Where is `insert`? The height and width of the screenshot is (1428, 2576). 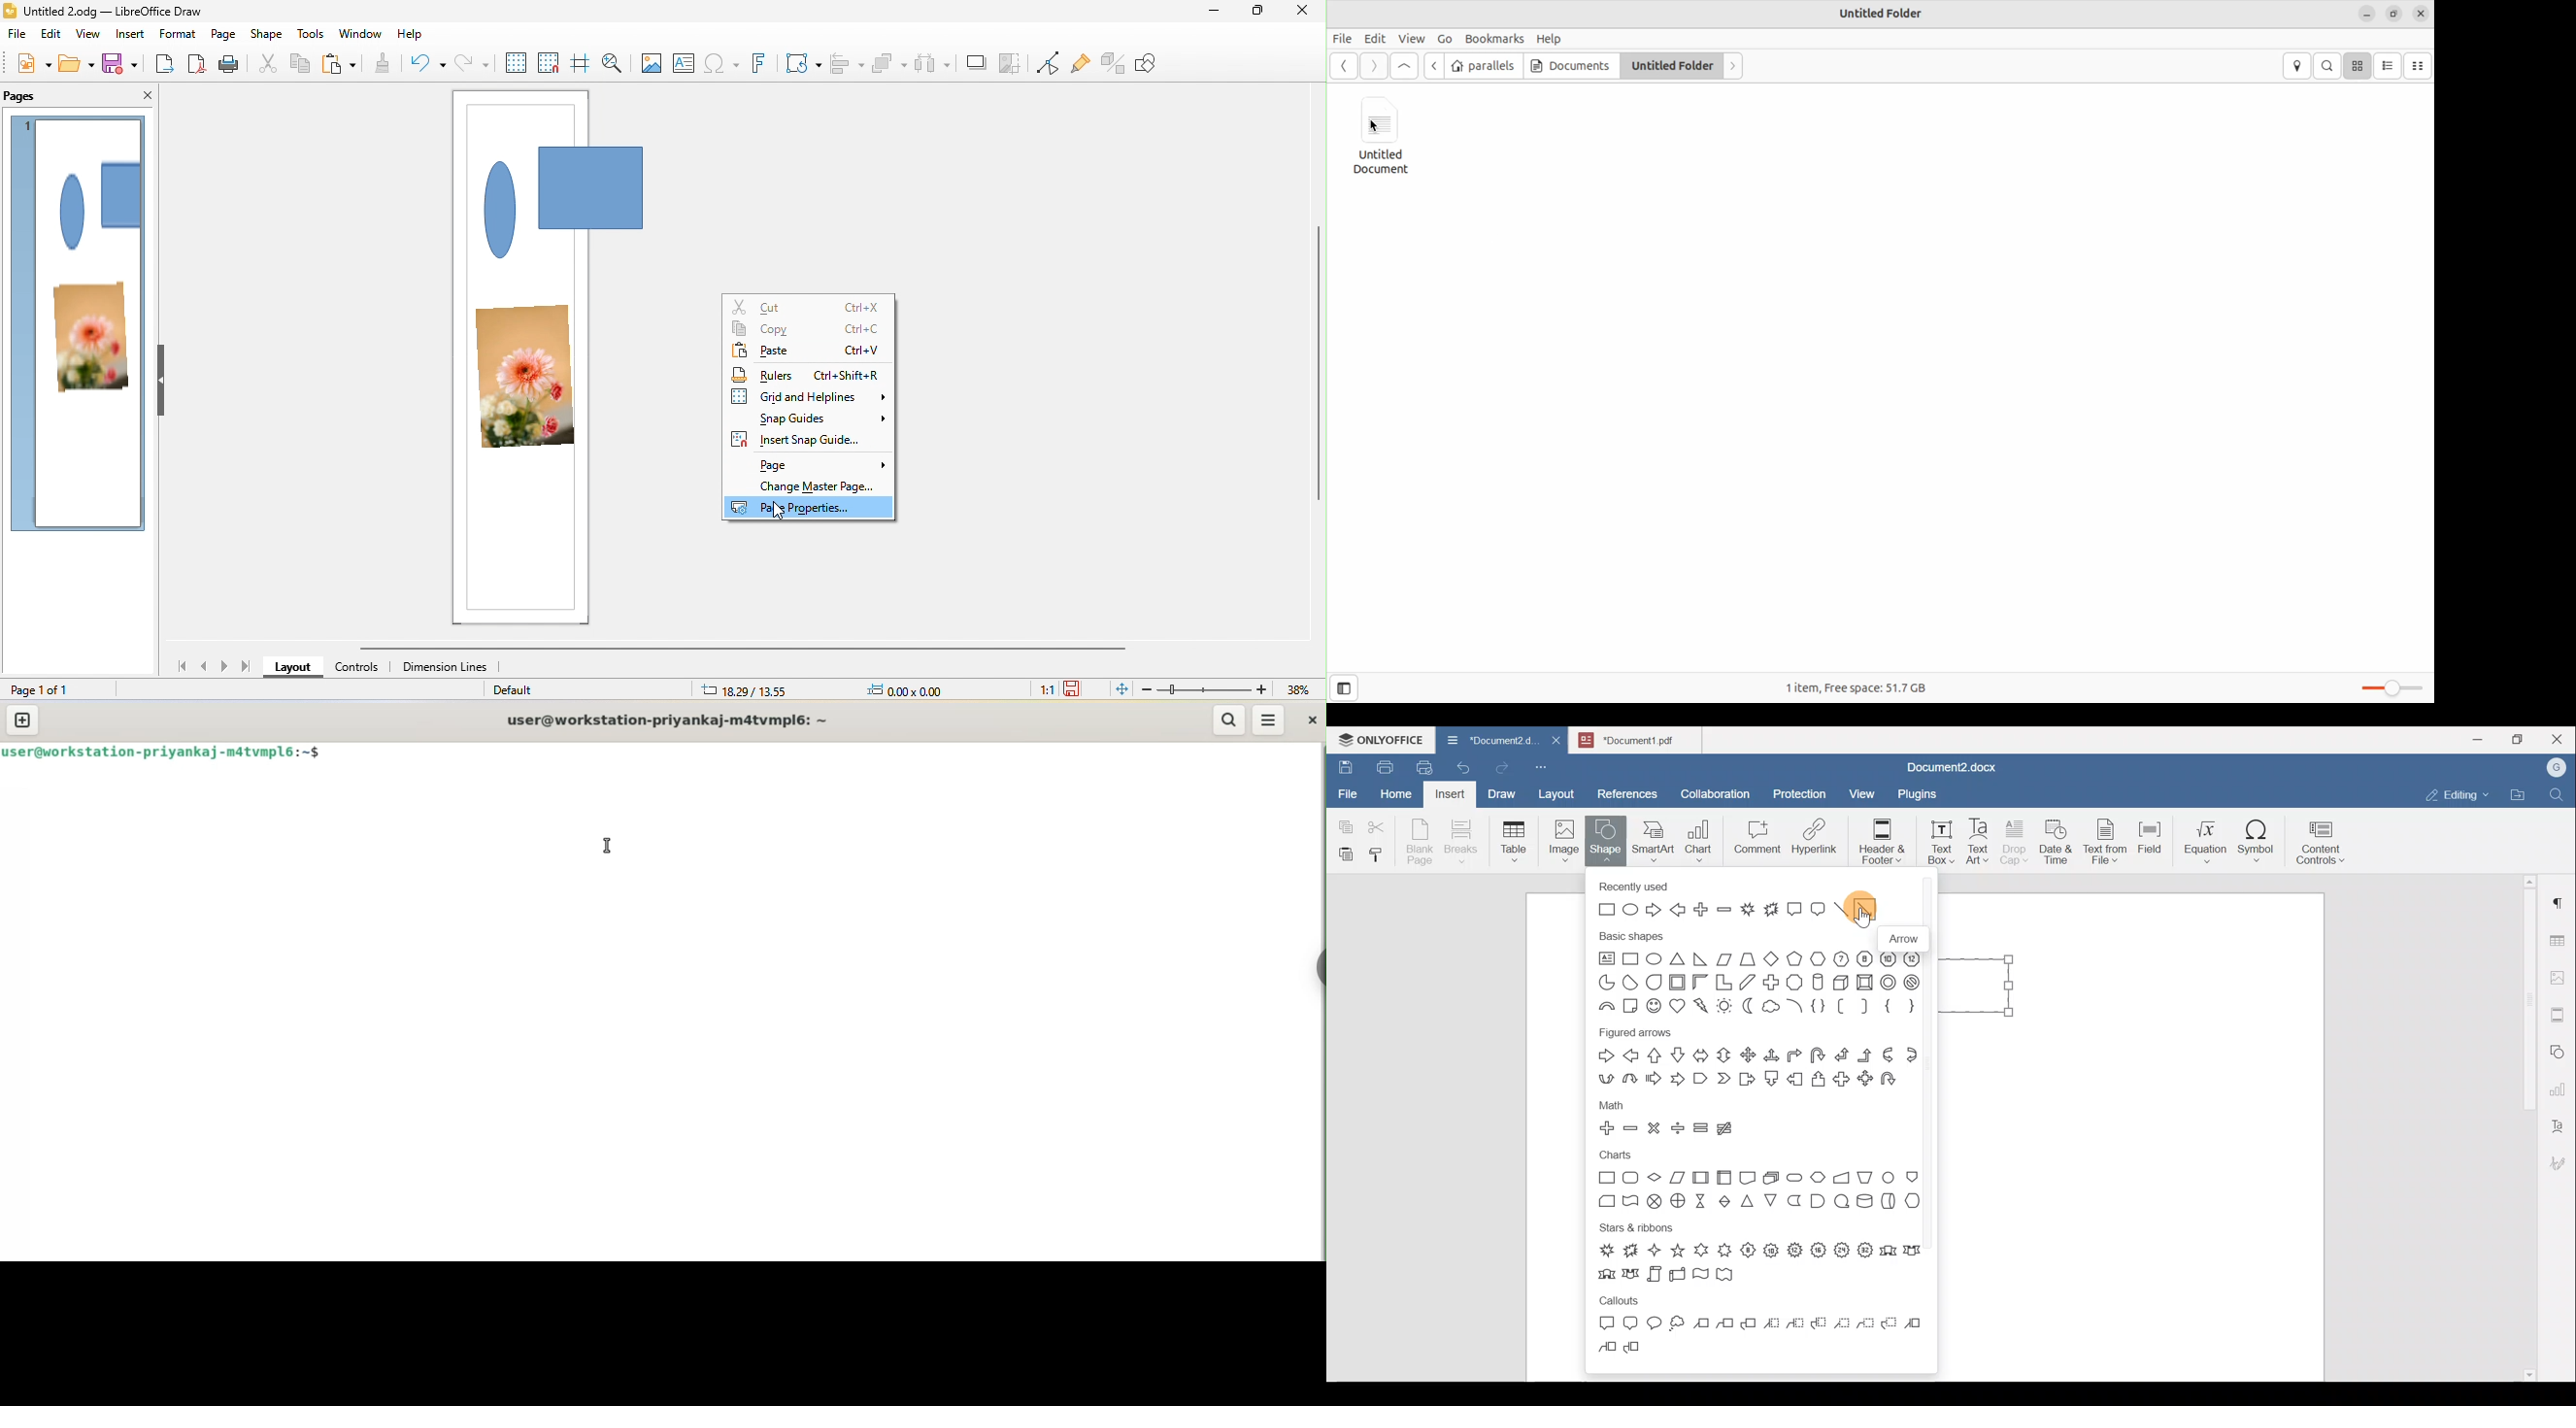
insert is located at coordinates (131, 36).